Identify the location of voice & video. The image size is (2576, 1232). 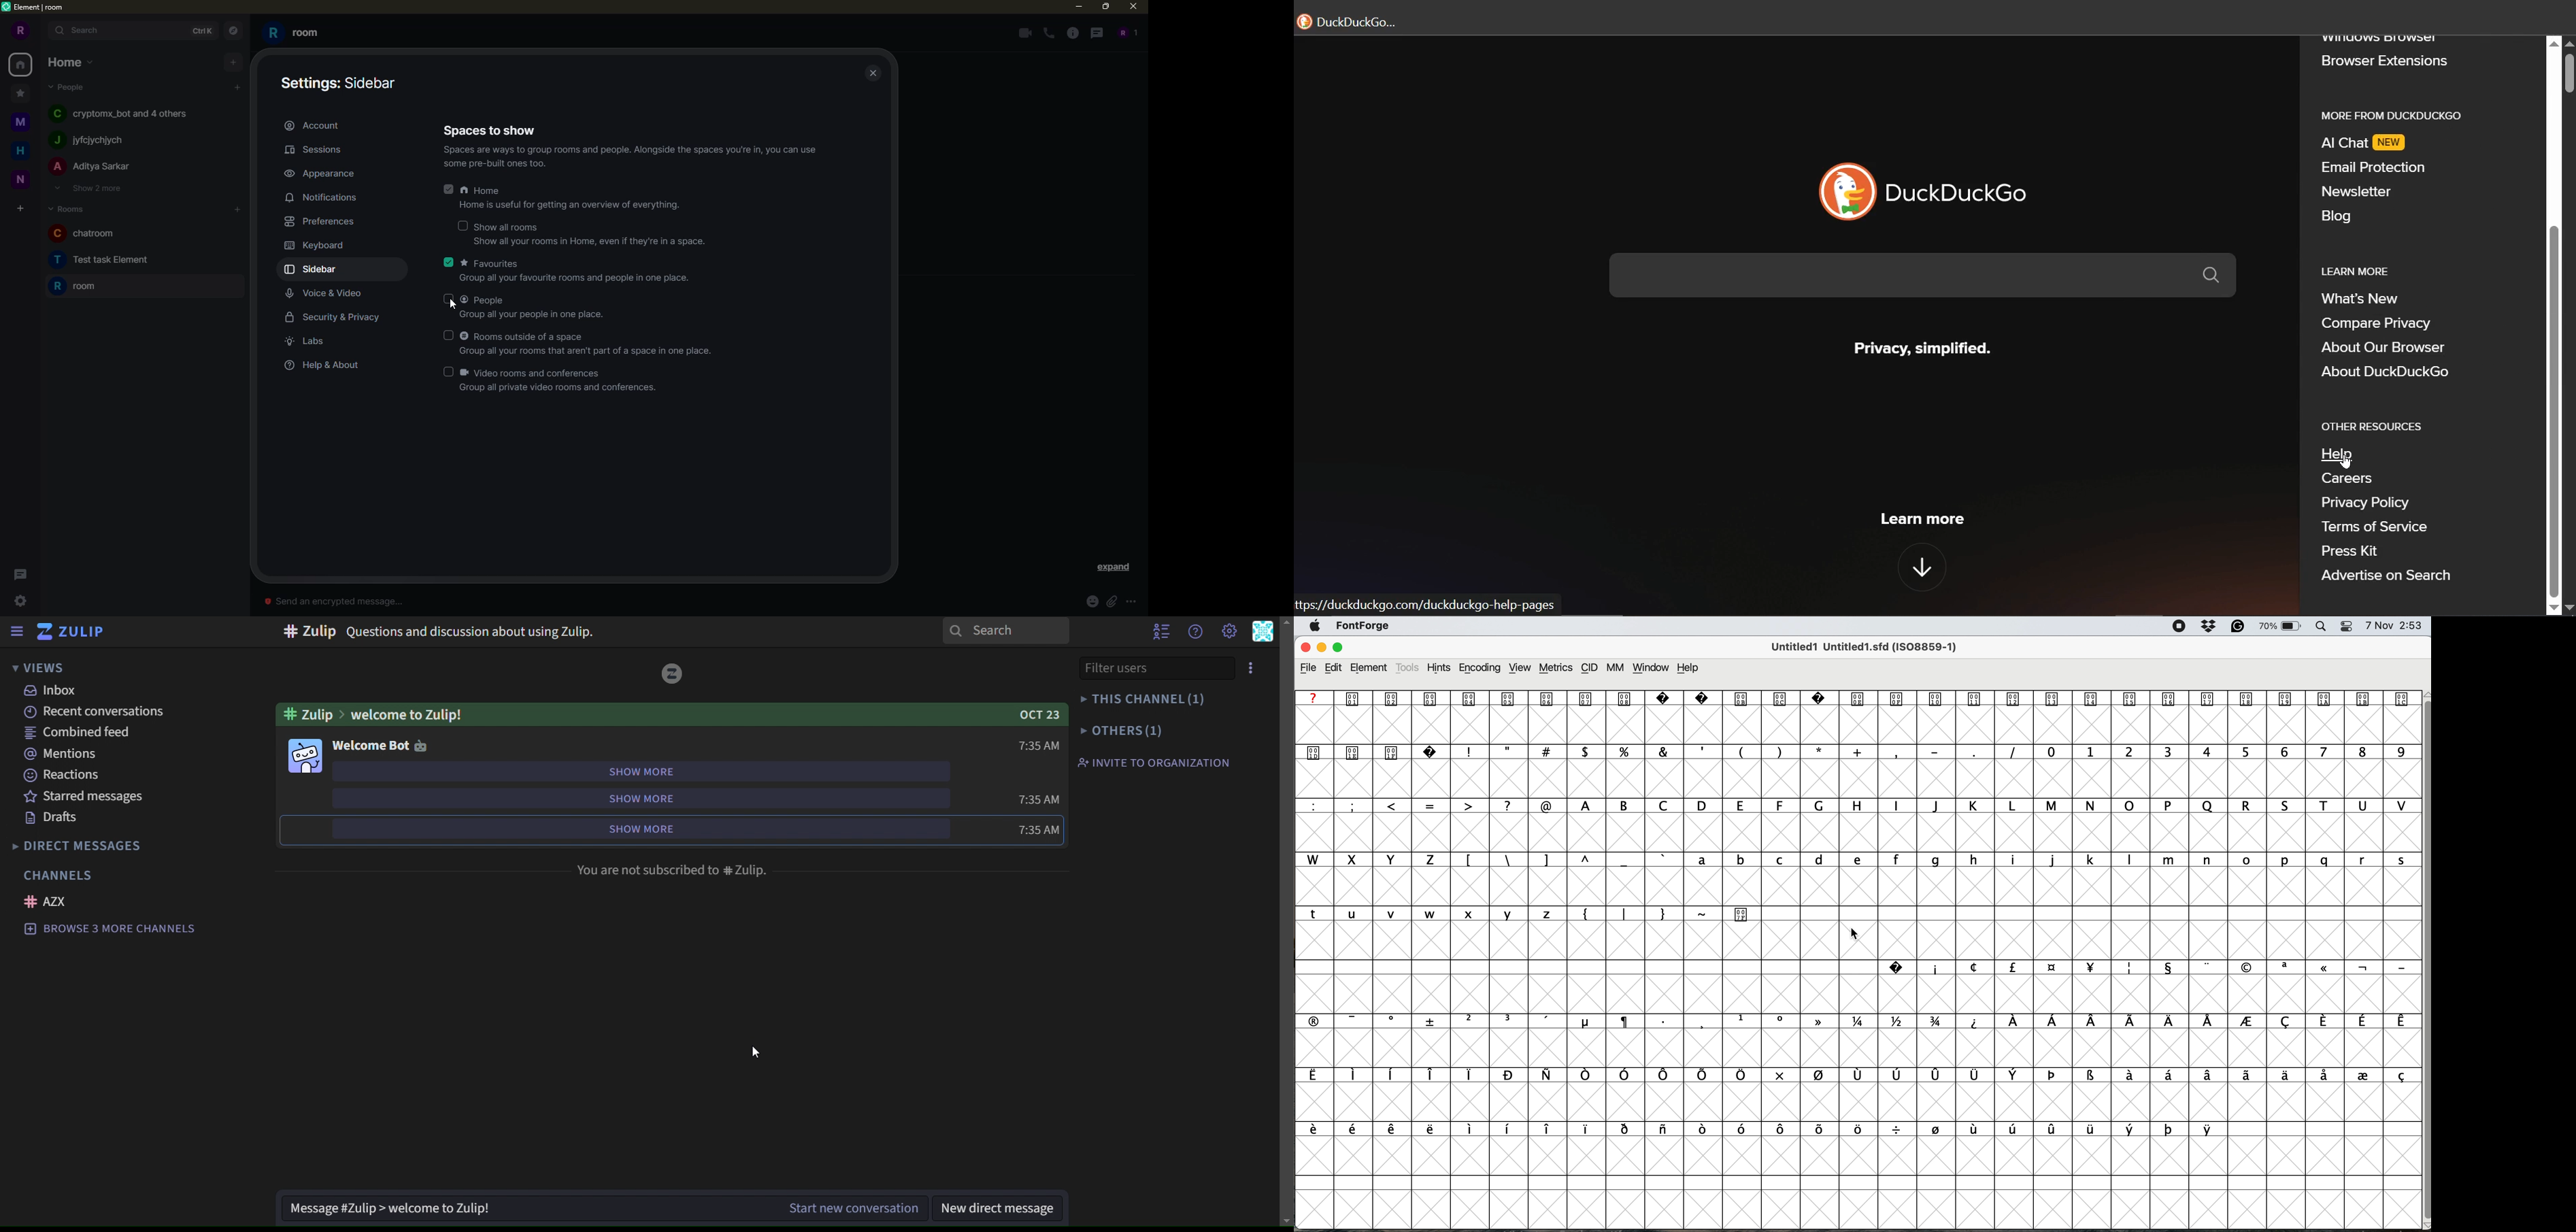
(325, 295).